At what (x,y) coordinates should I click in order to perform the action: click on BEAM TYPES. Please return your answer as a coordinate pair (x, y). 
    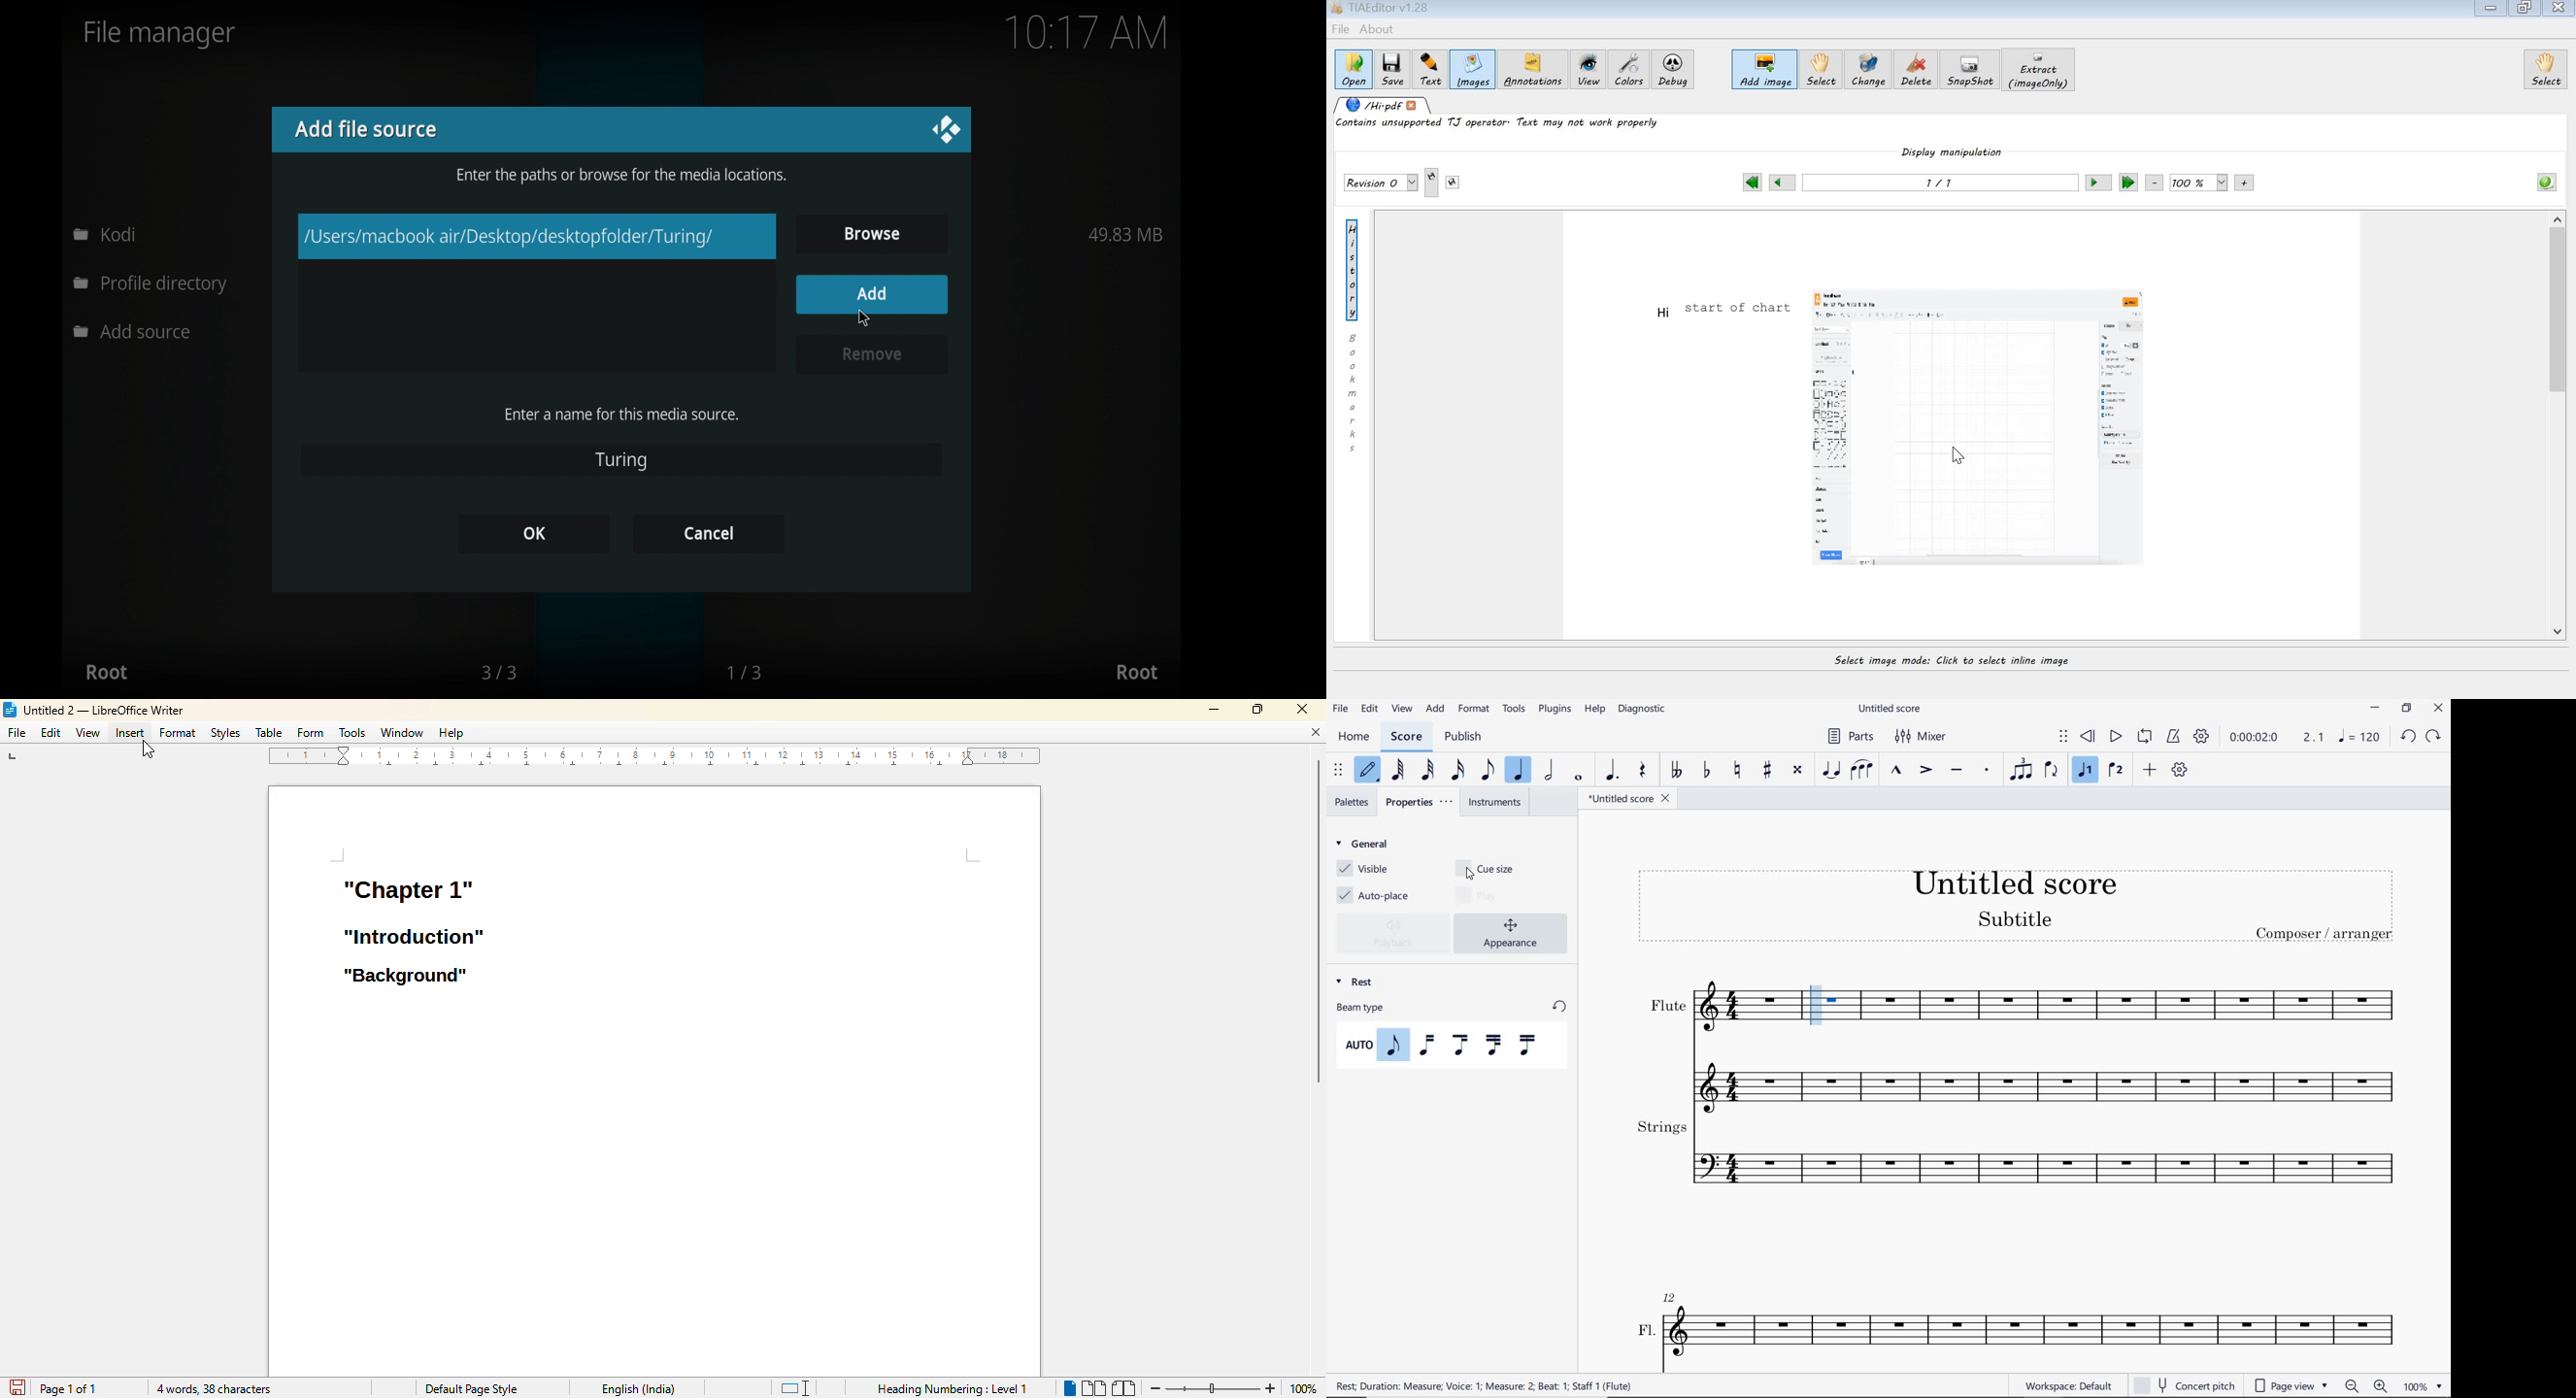
    Looking at the image, I should click on (1446, 1045).